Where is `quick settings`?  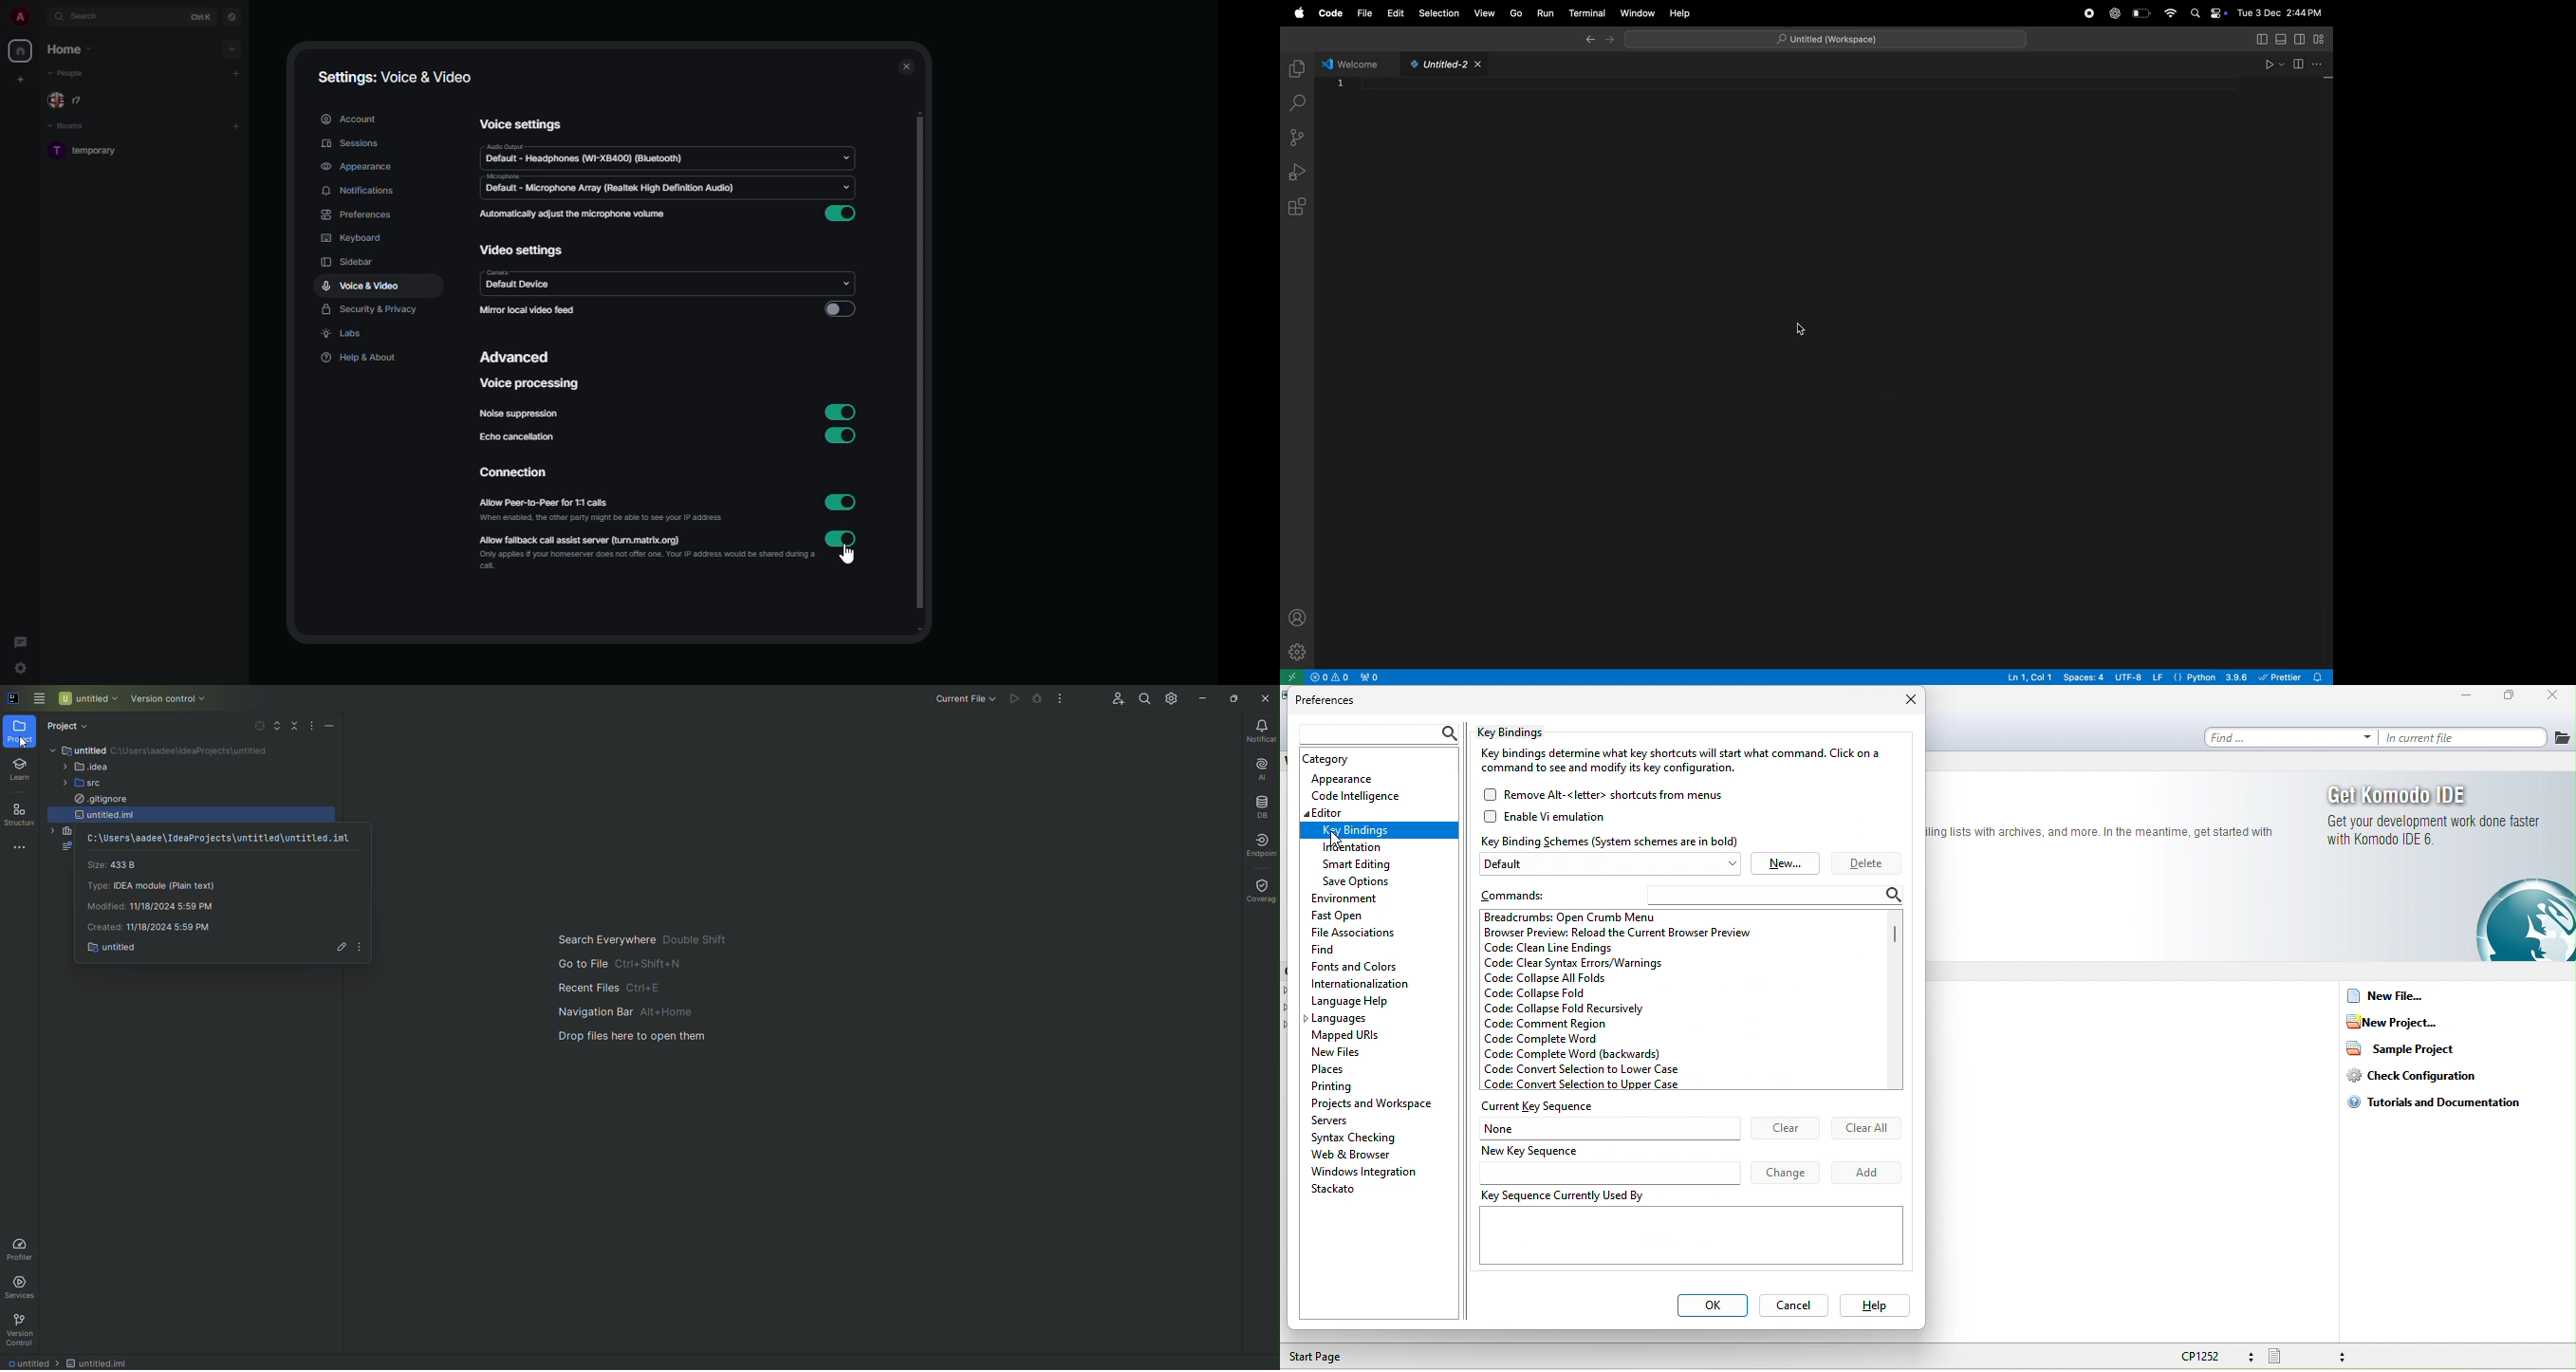 quick settings is located at coordinates (23, 669).